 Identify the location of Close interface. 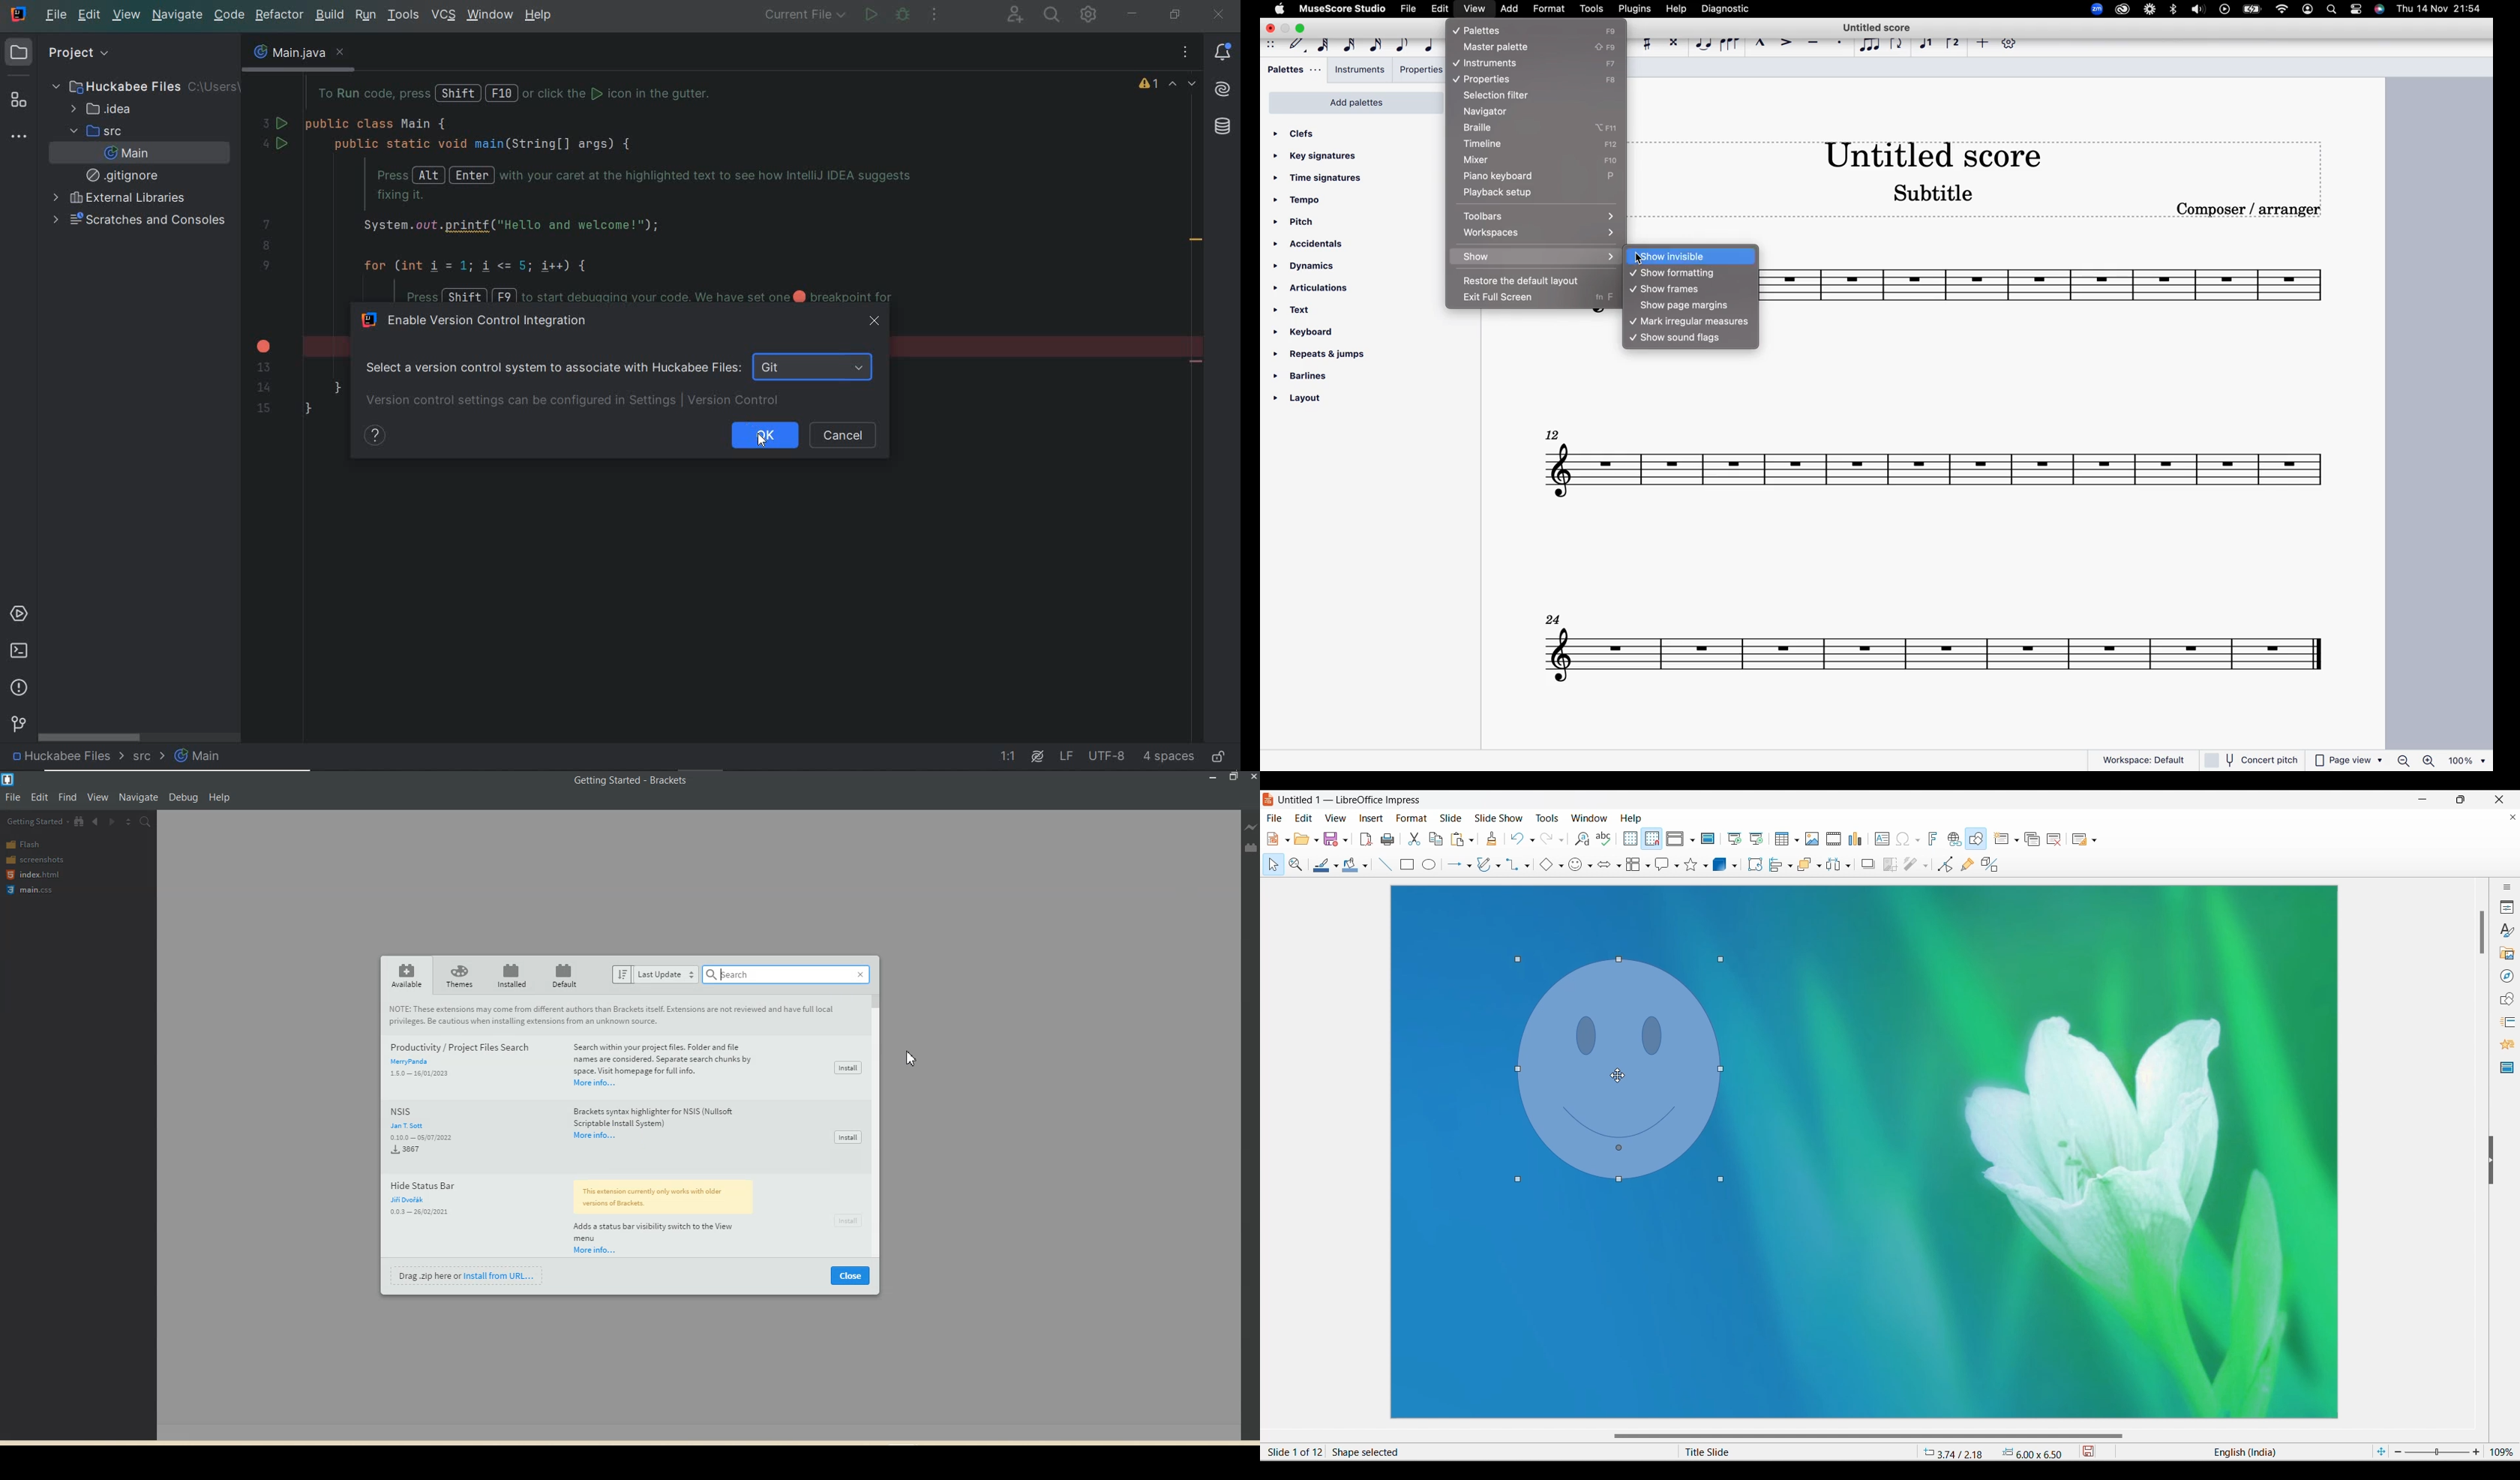
(2498, 799).